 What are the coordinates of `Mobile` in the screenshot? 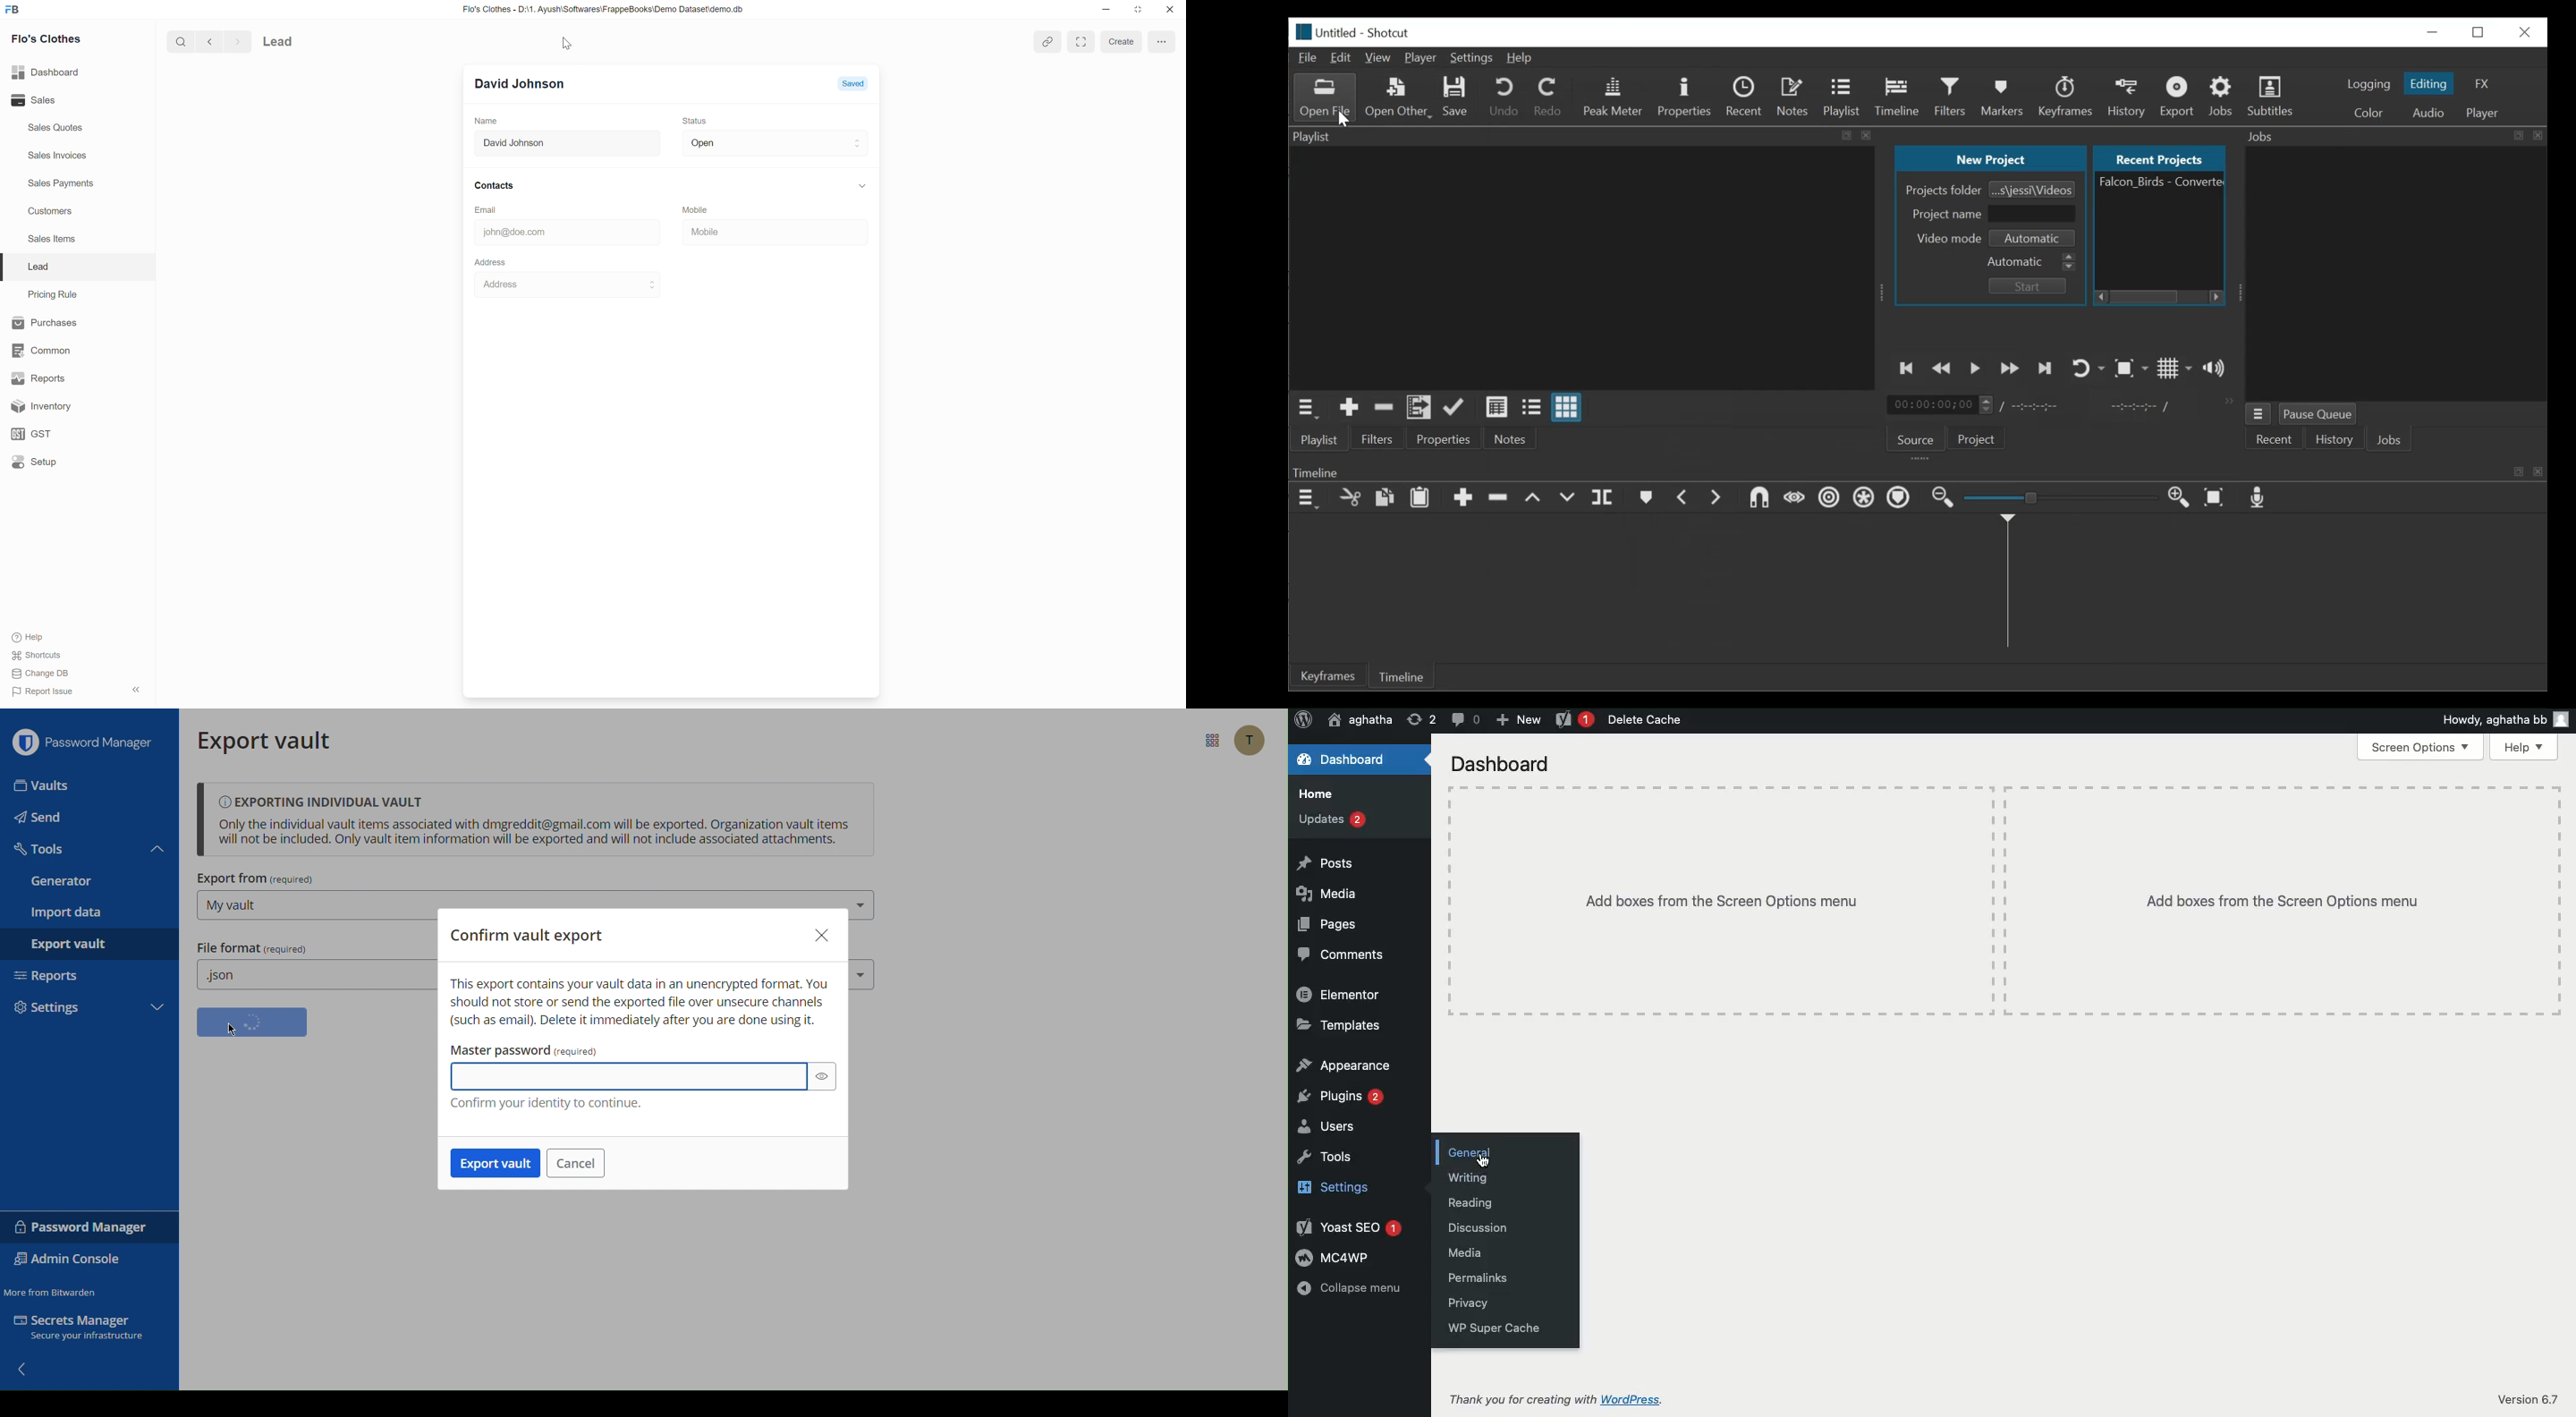 It's located at (700, 208).